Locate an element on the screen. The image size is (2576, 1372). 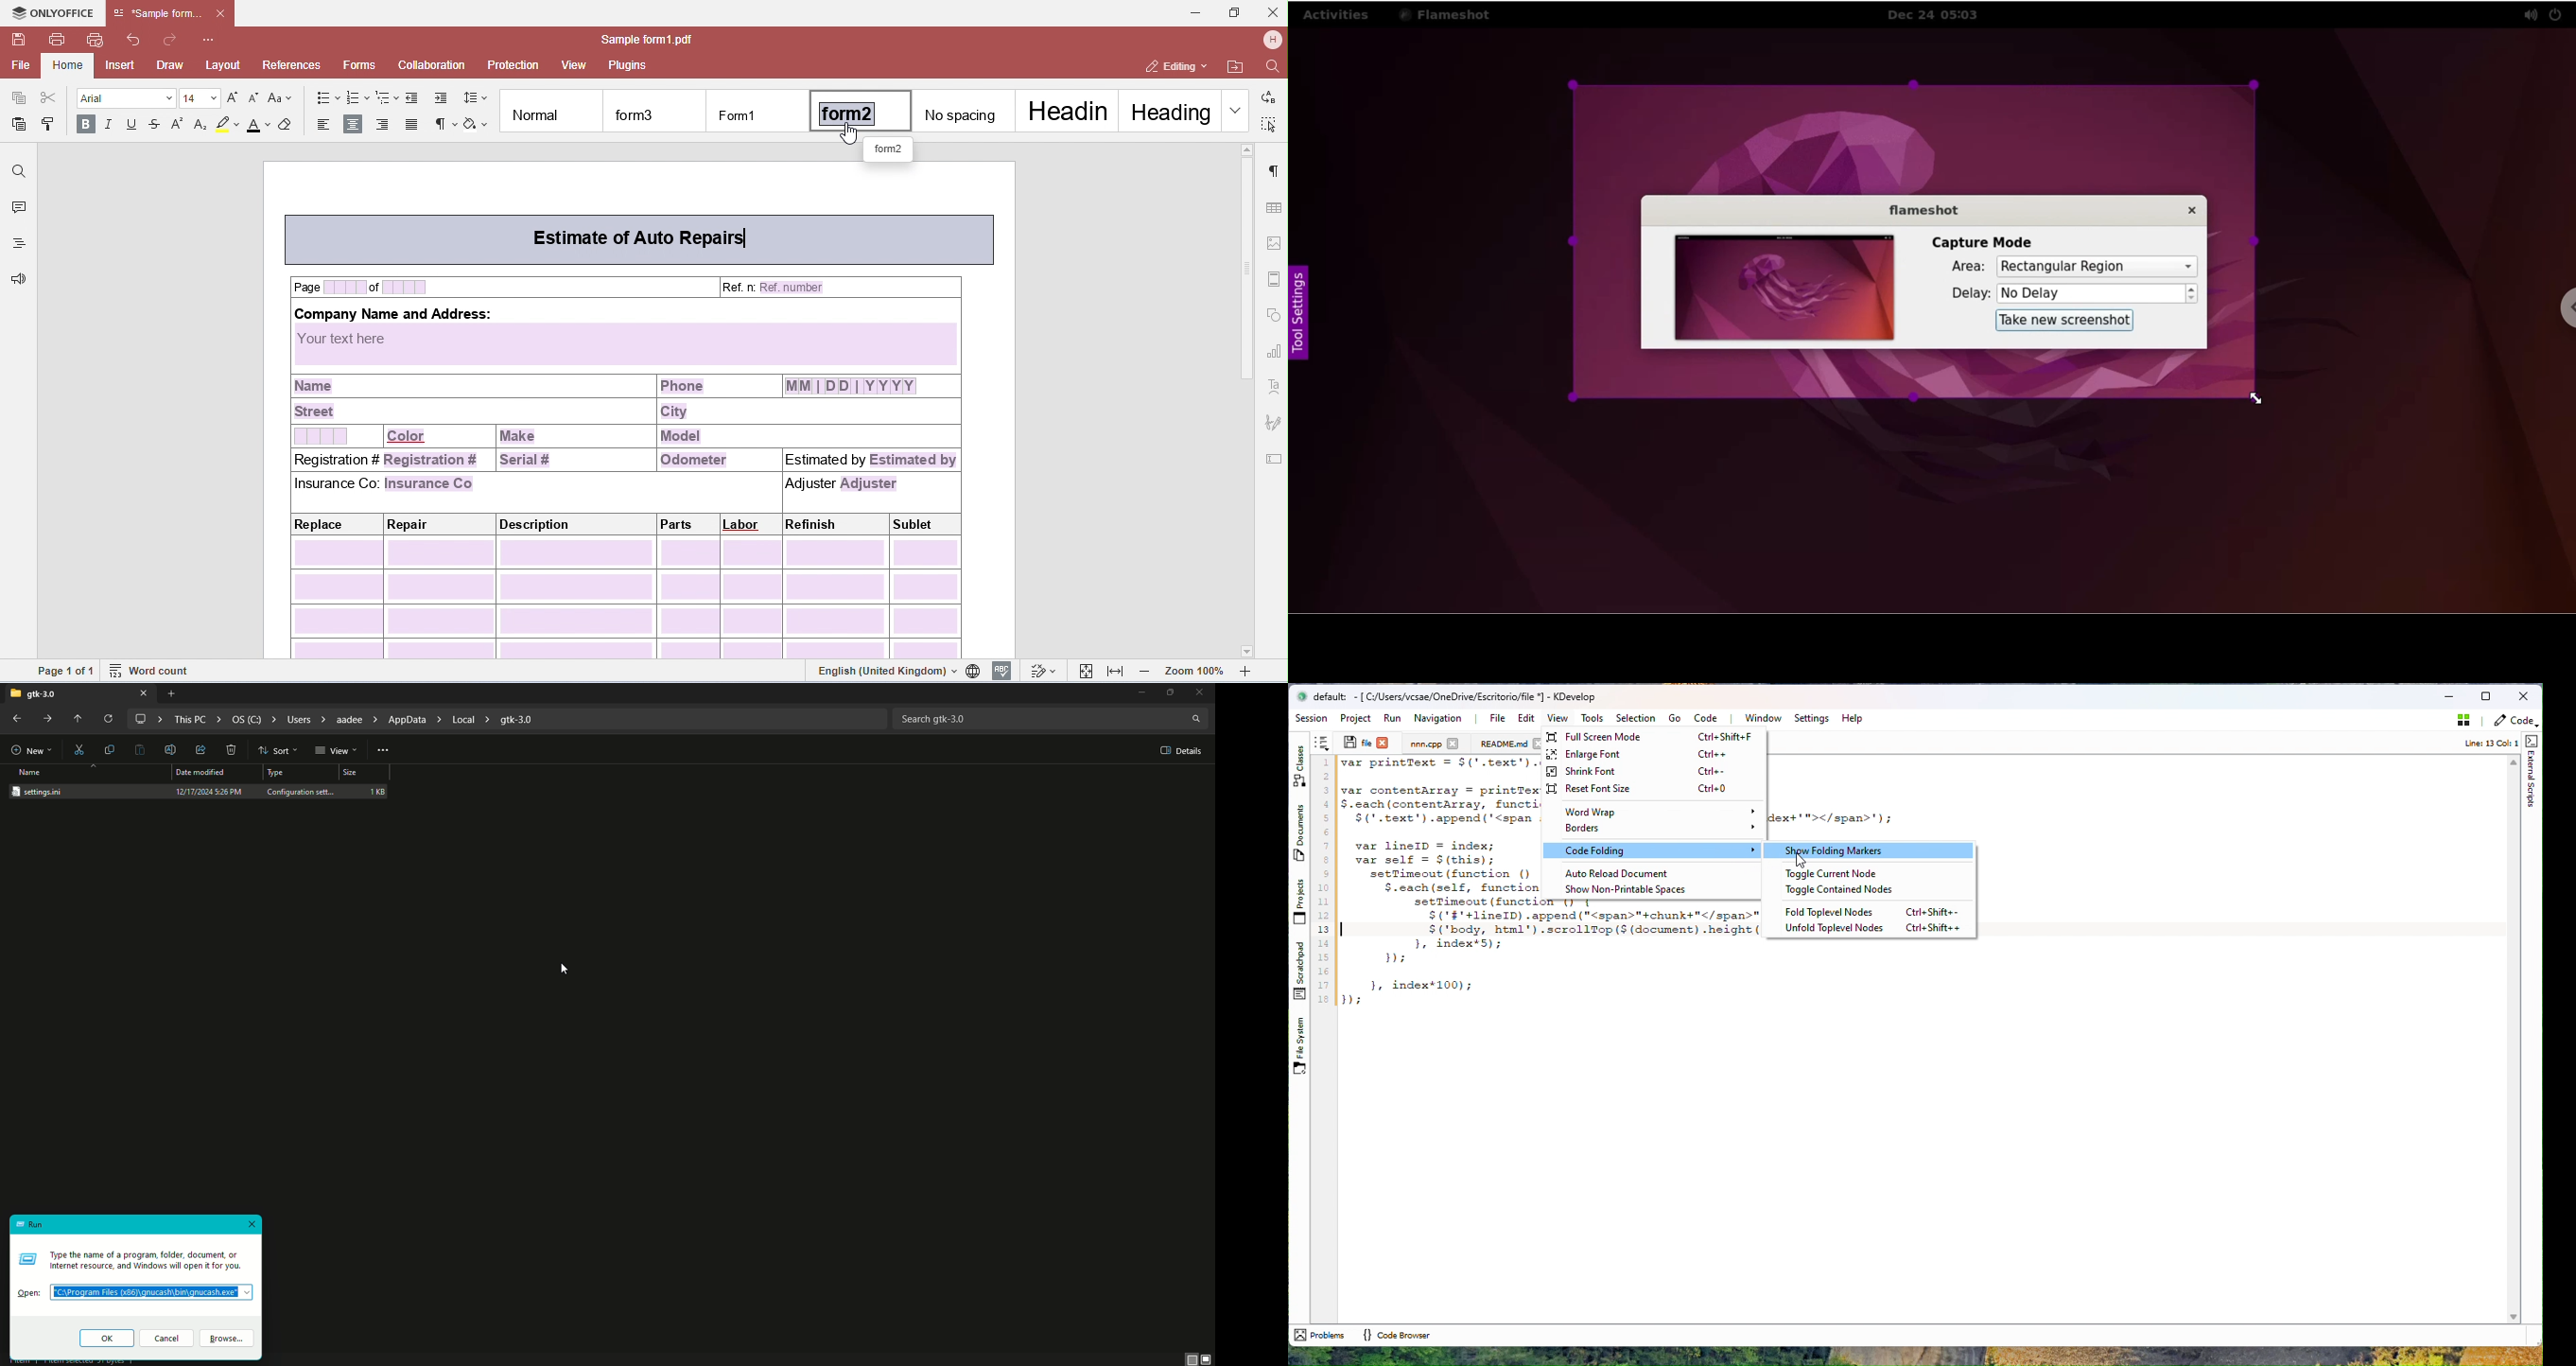
Copy is located at coordinates (110, 750).